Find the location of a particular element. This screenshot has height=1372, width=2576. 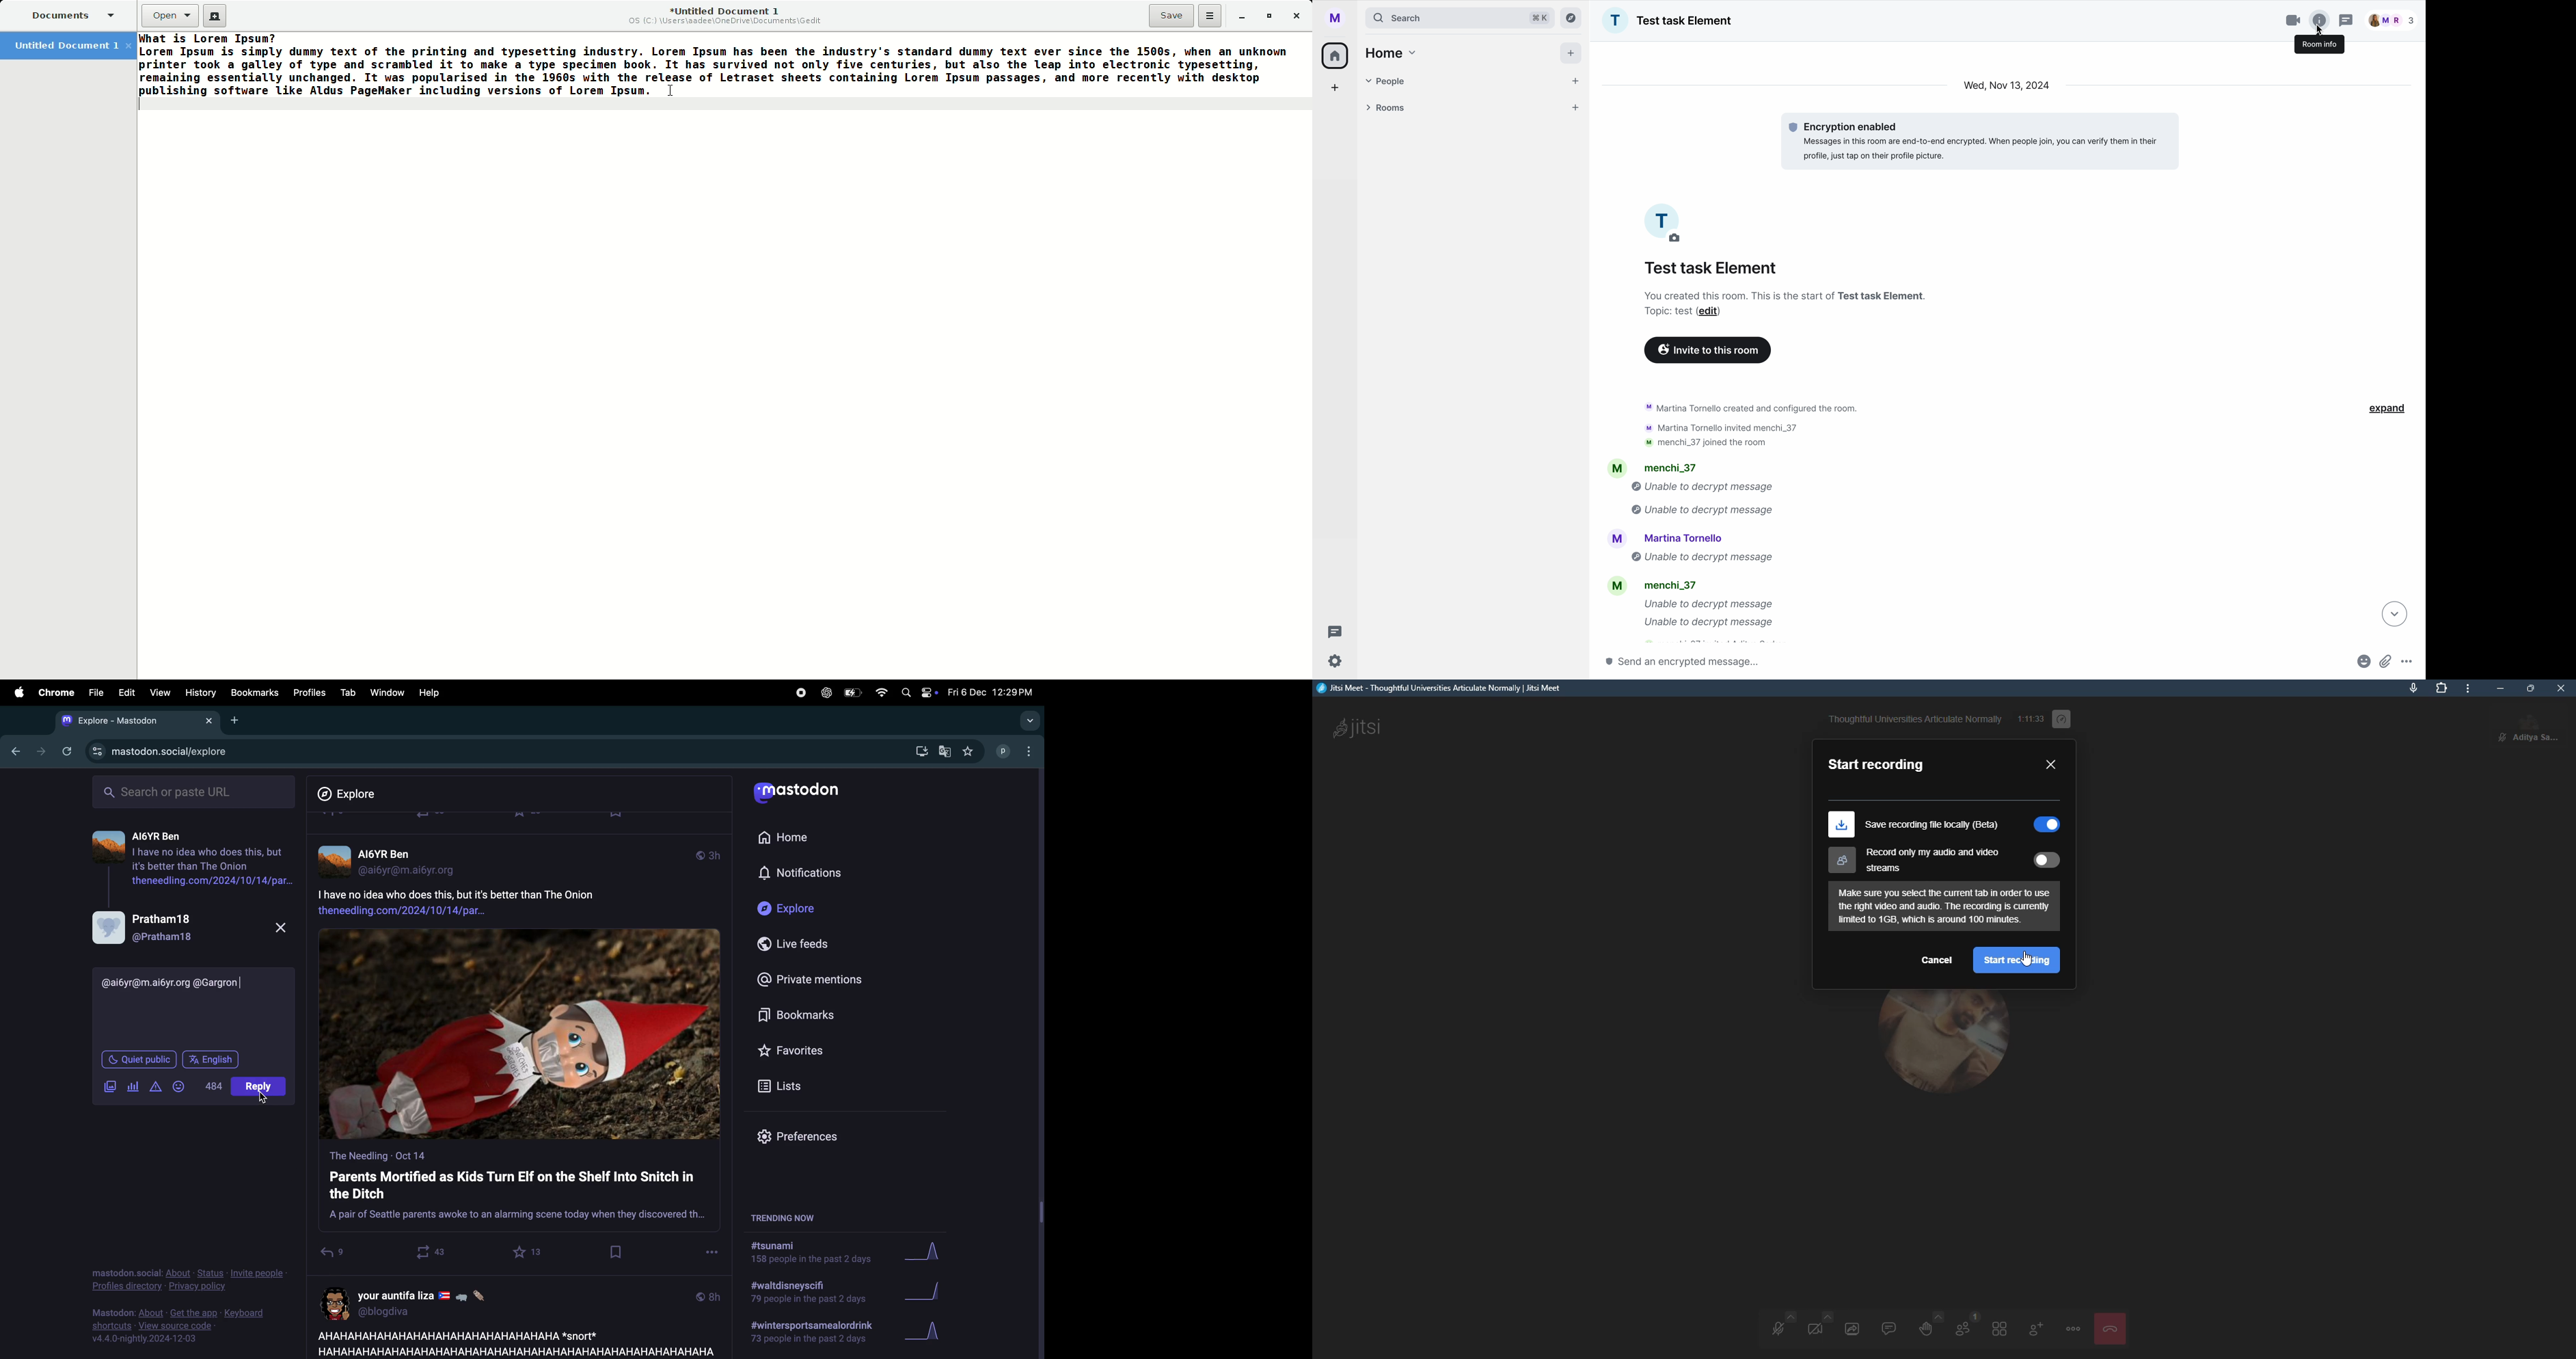

post description is located at coordinates (489, 900).